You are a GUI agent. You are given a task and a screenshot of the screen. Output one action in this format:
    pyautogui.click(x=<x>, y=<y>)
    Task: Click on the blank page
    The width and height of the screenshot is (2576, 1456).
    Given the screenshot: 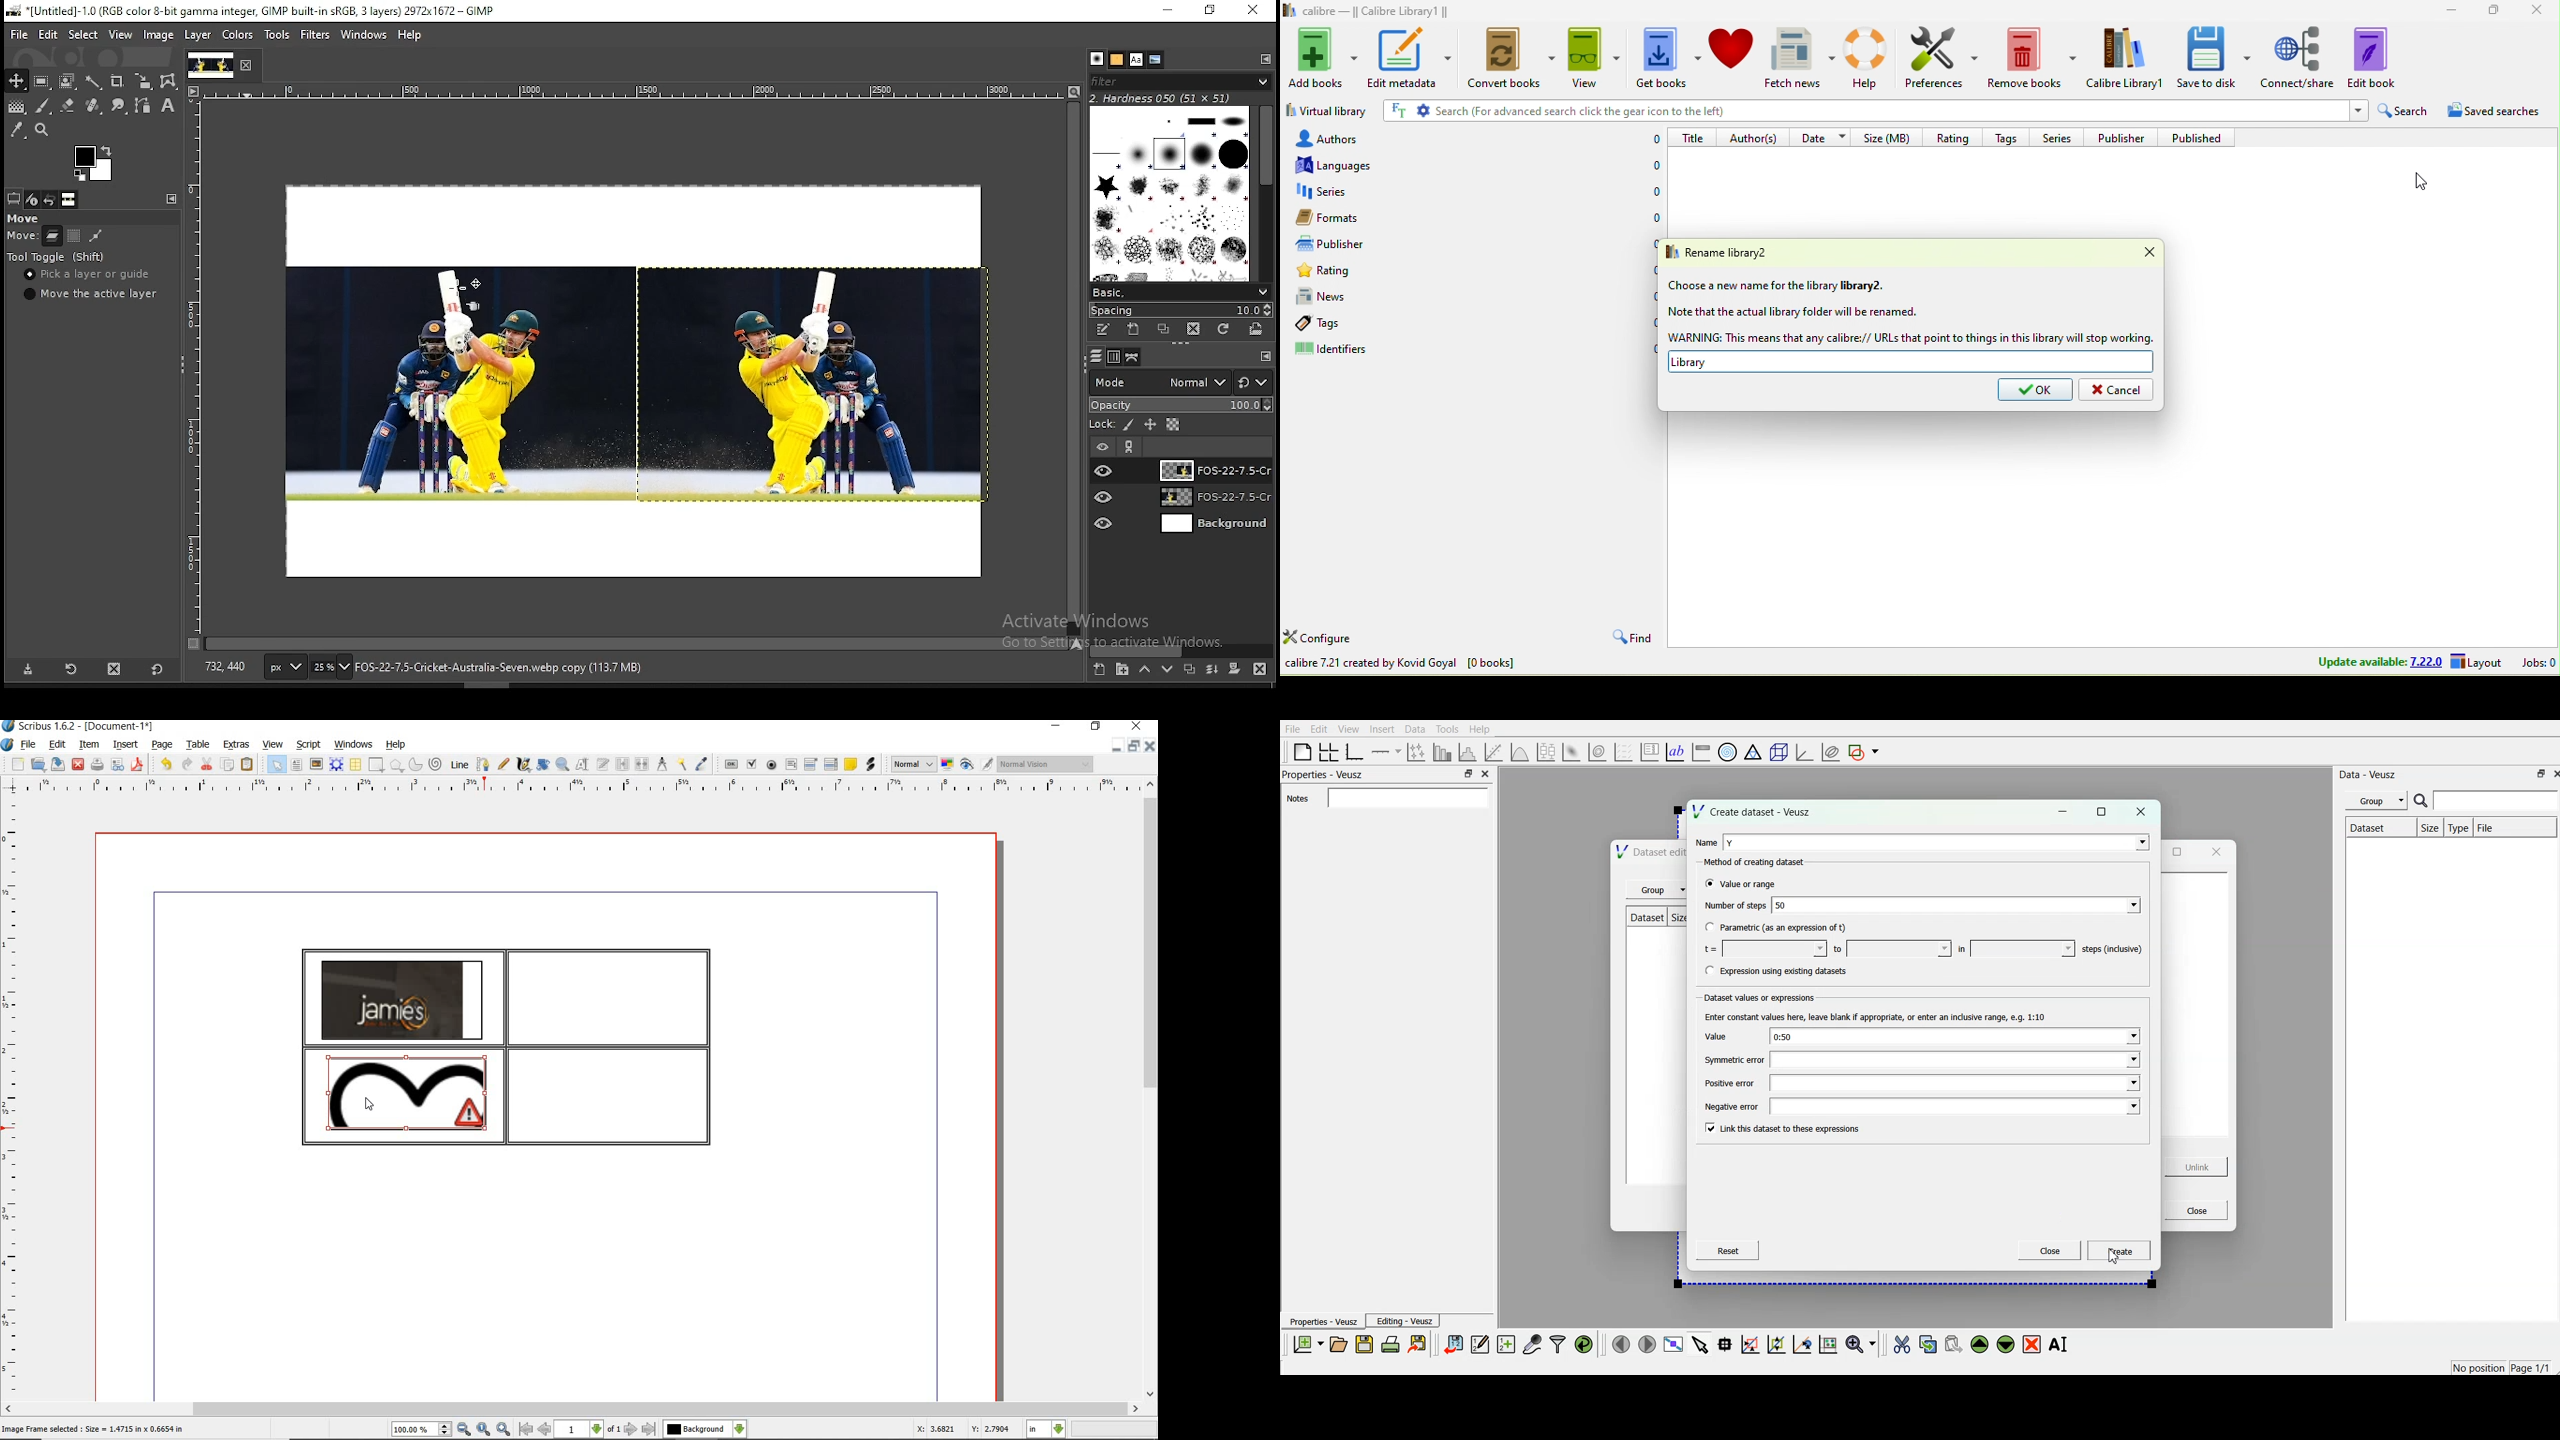 What is the action you would take?
    pyautogui.click(x=1300, y=751)
    